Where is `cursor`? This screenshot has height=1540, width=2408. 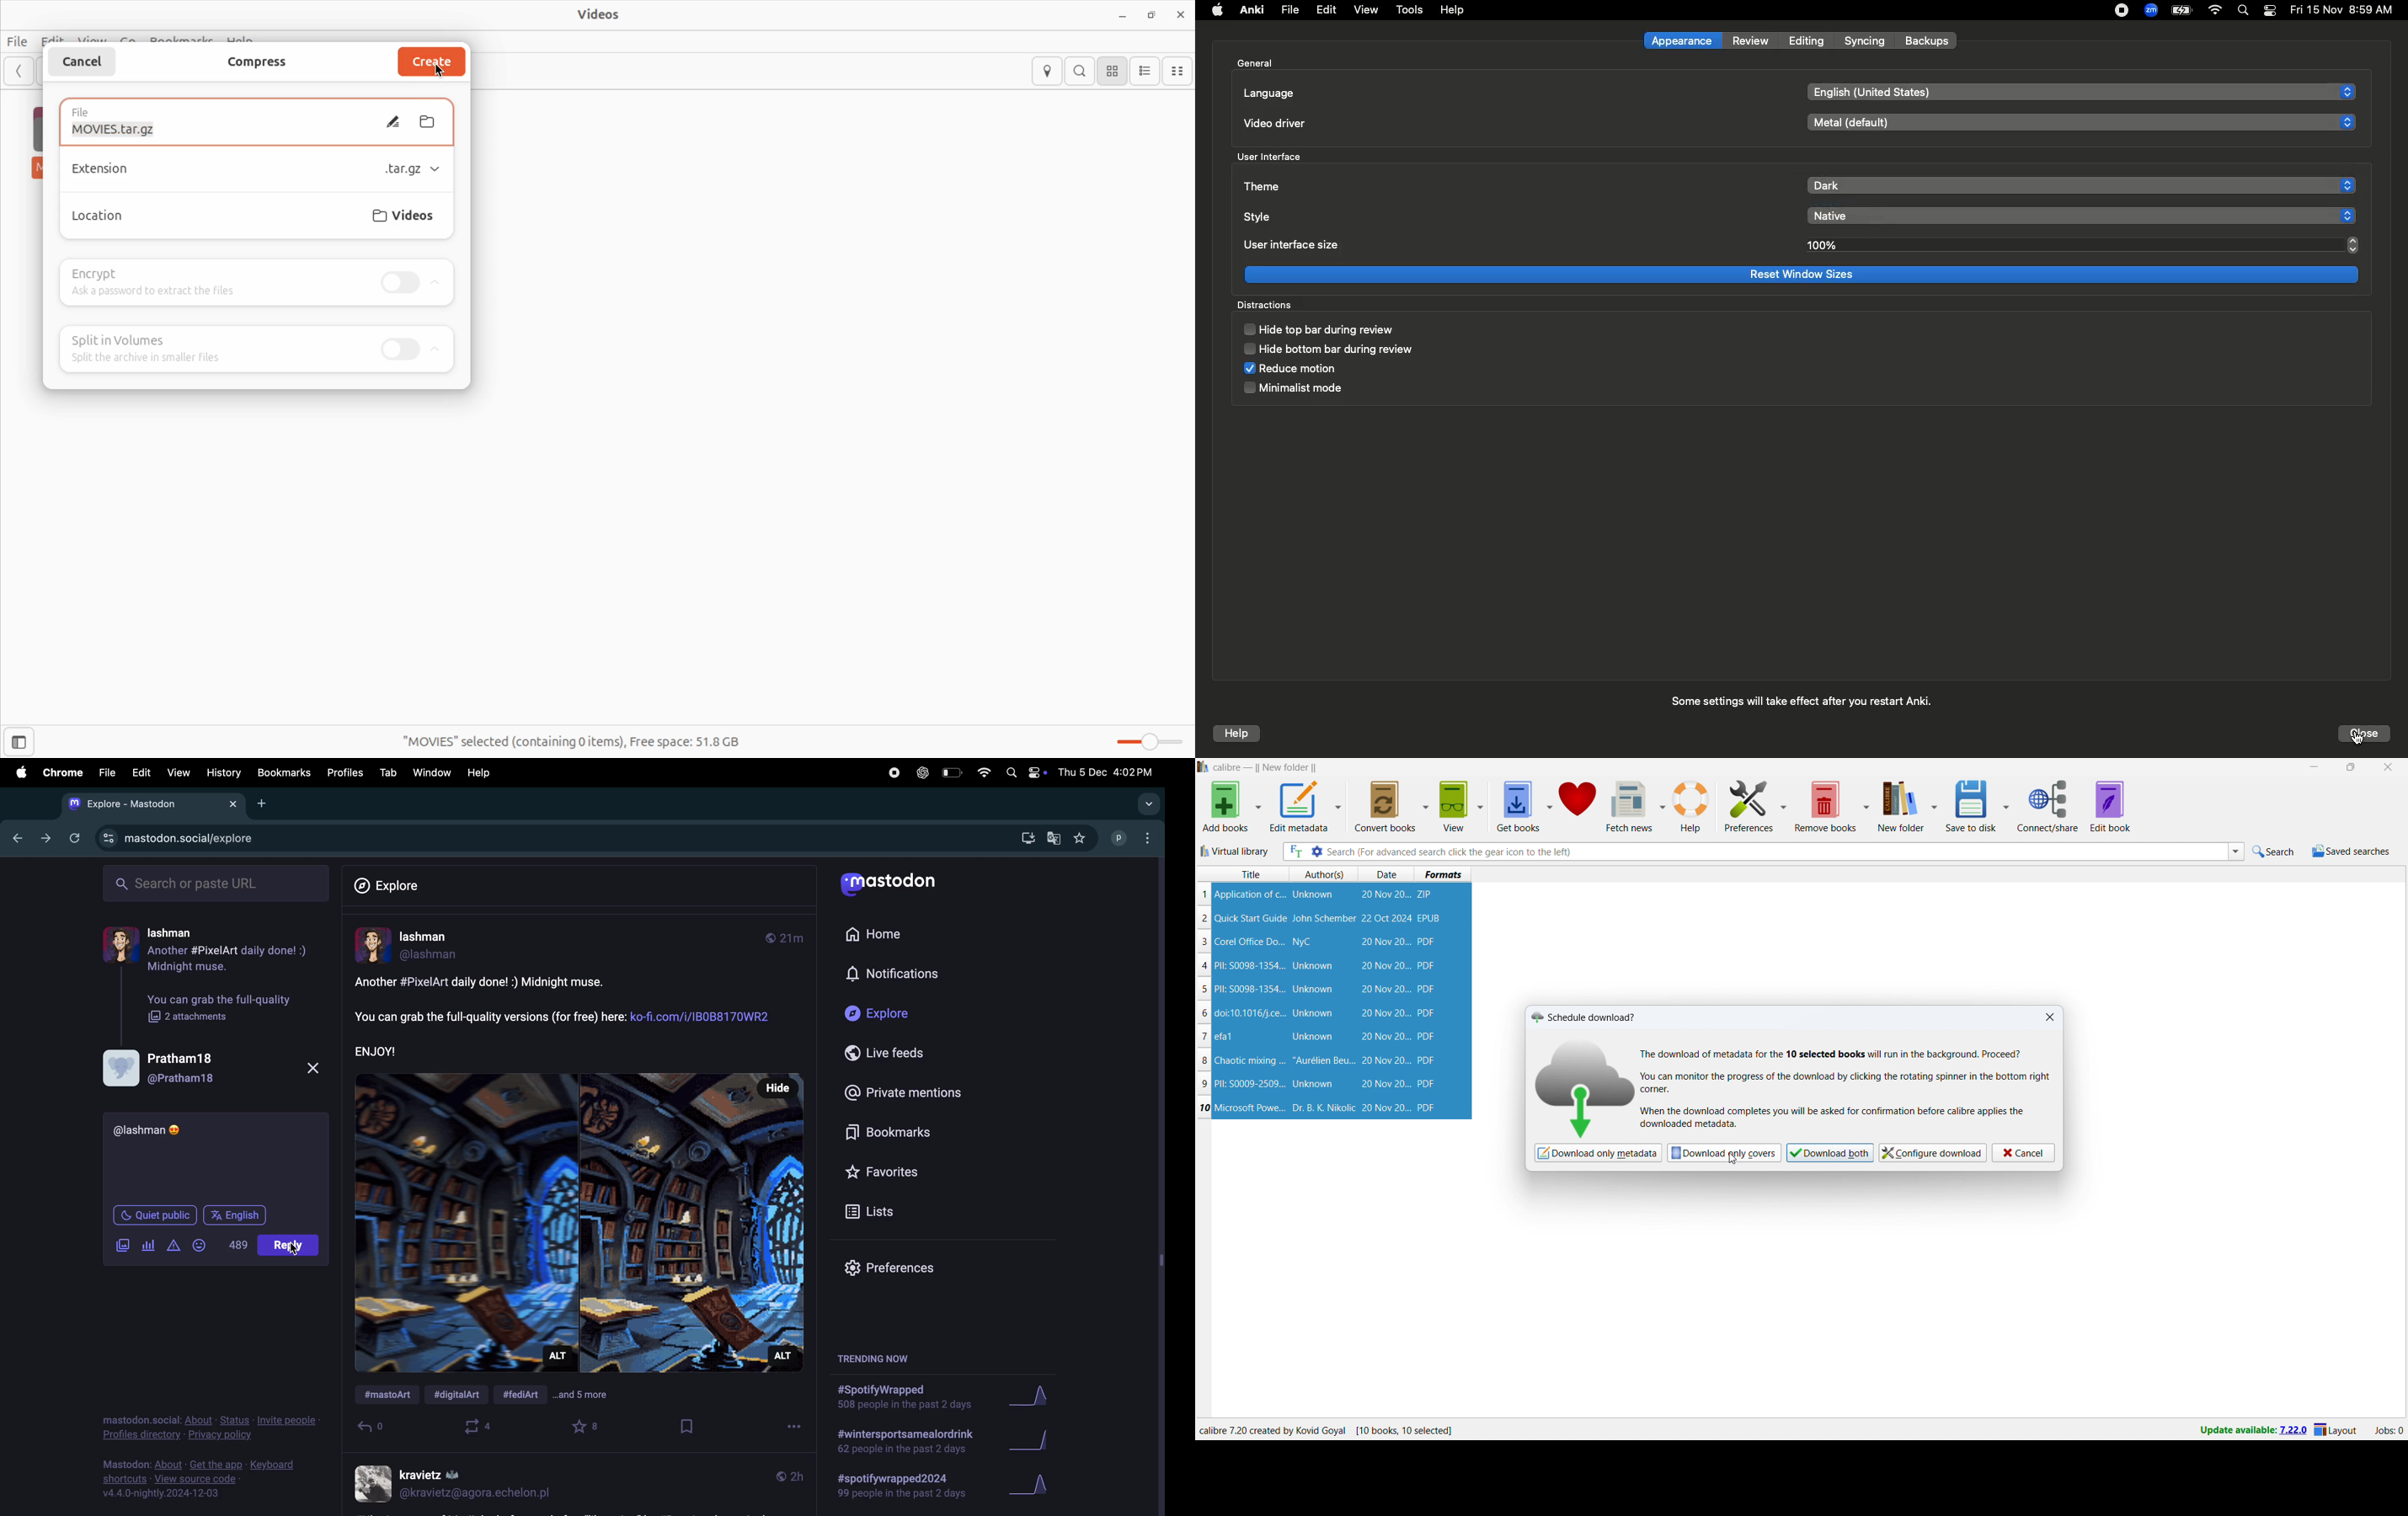 cursor is located at coordinates (1732, 1160).